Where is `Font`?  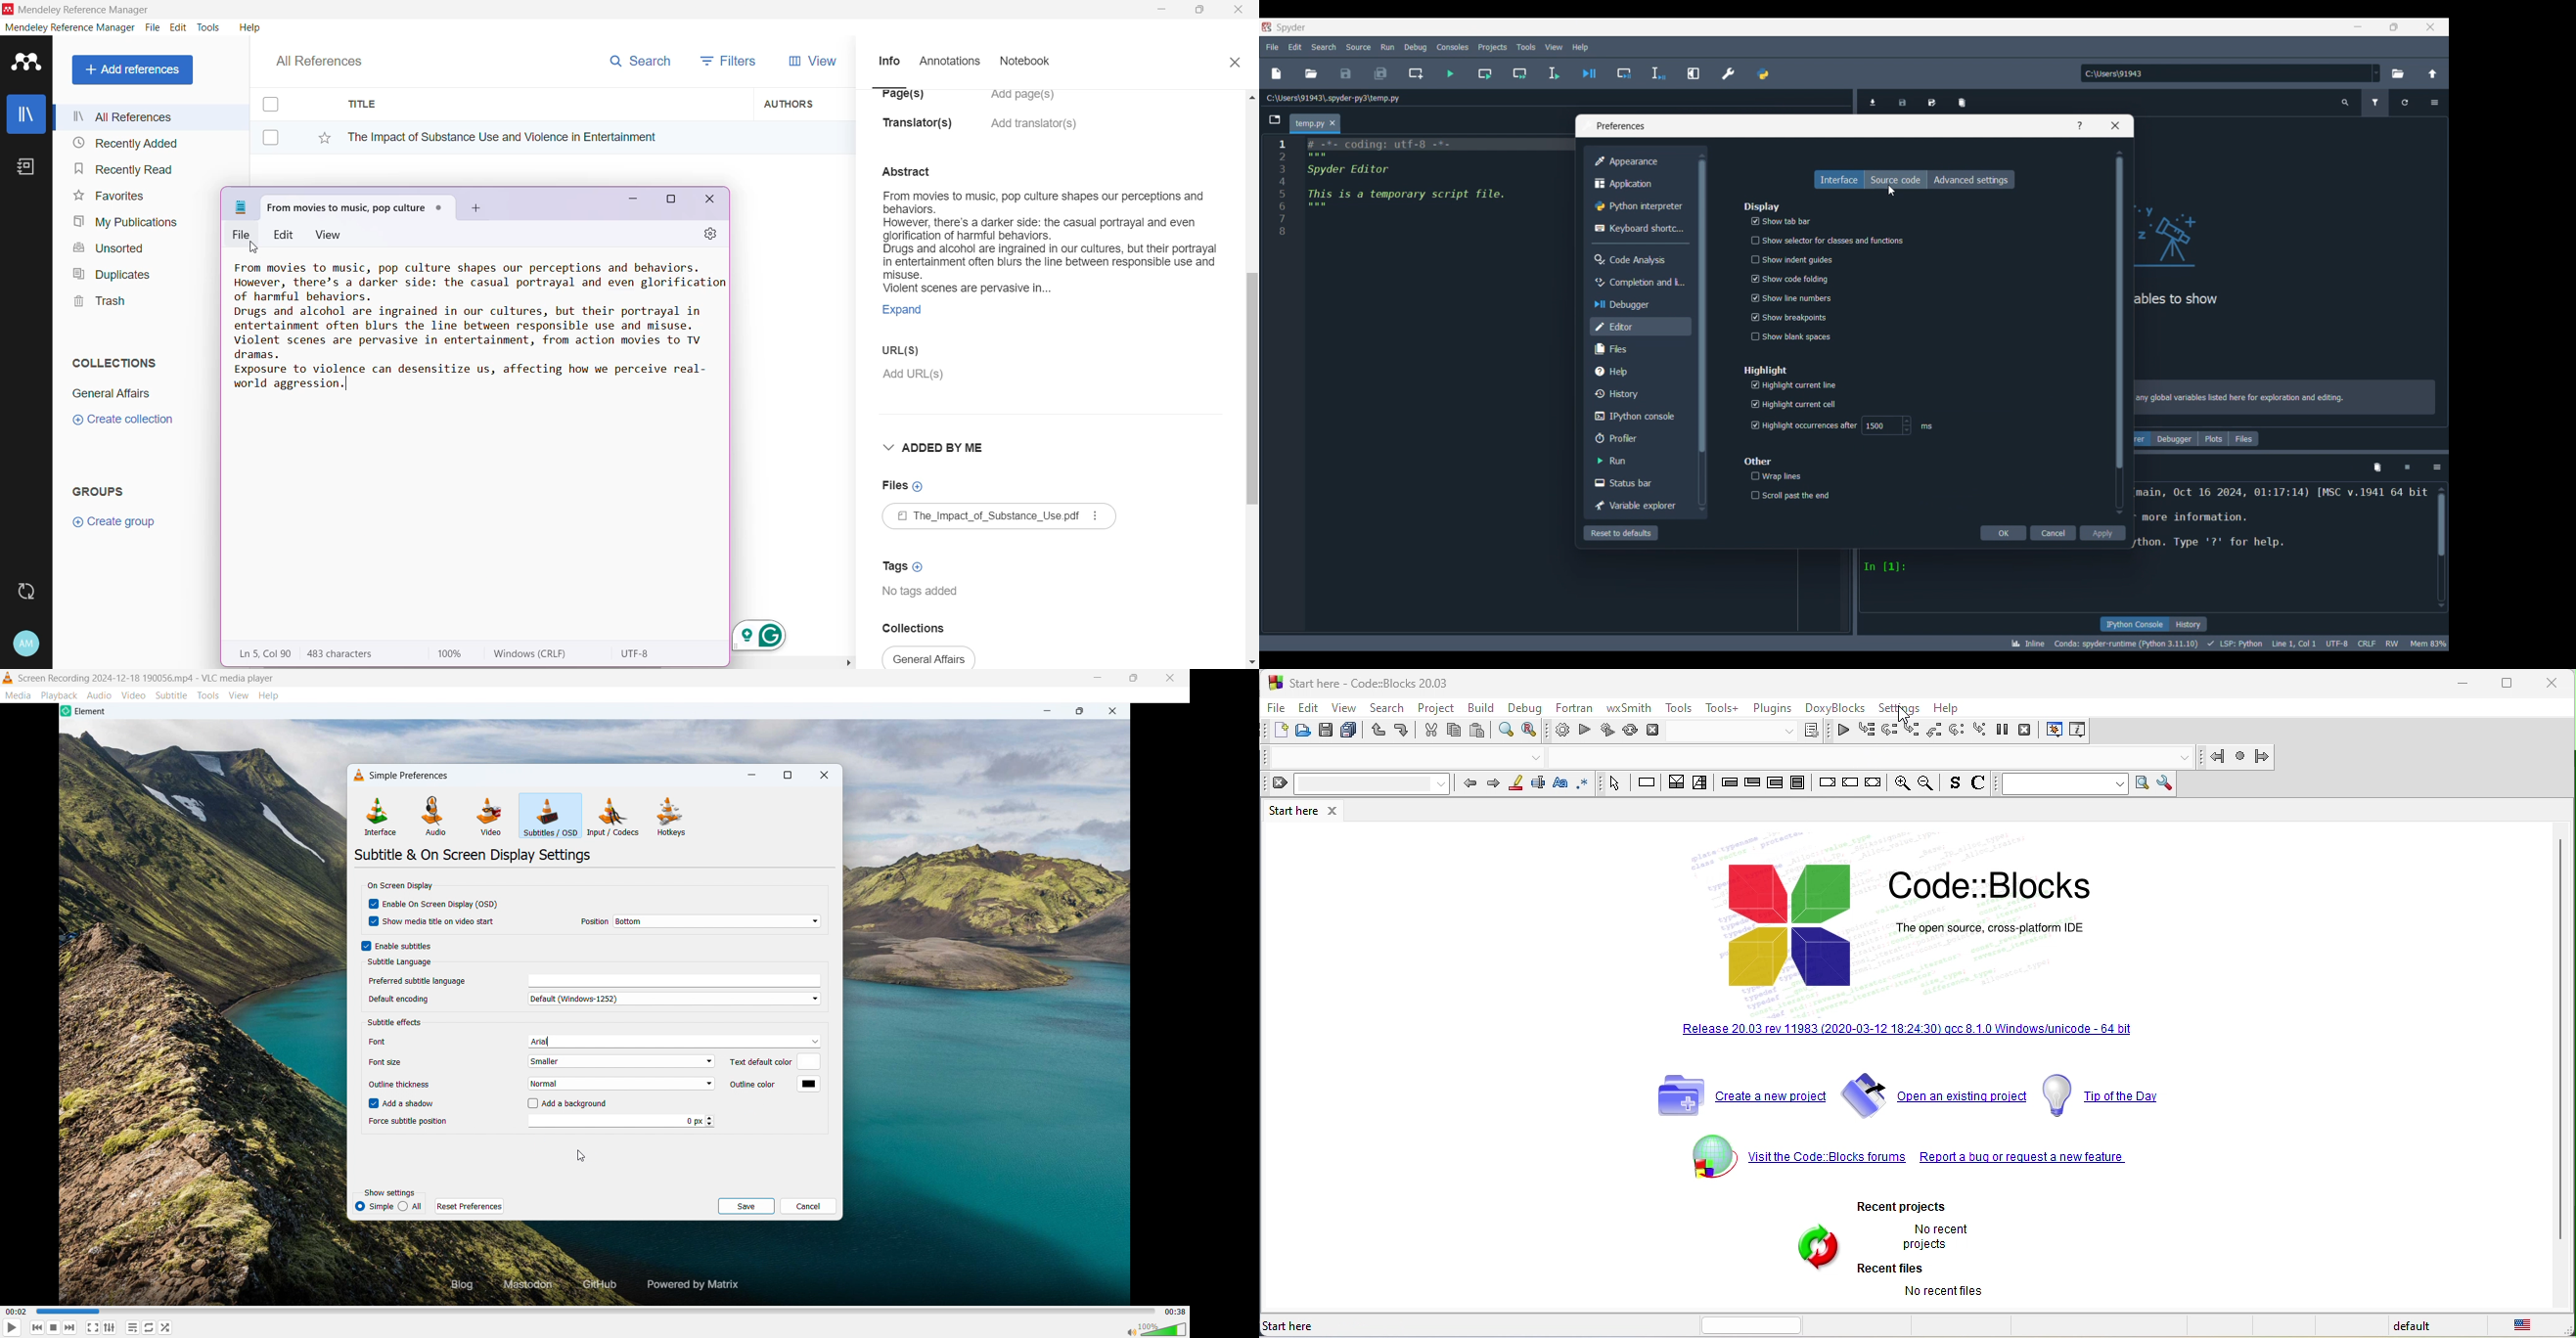 Font is located at coordinates (394, 1041).